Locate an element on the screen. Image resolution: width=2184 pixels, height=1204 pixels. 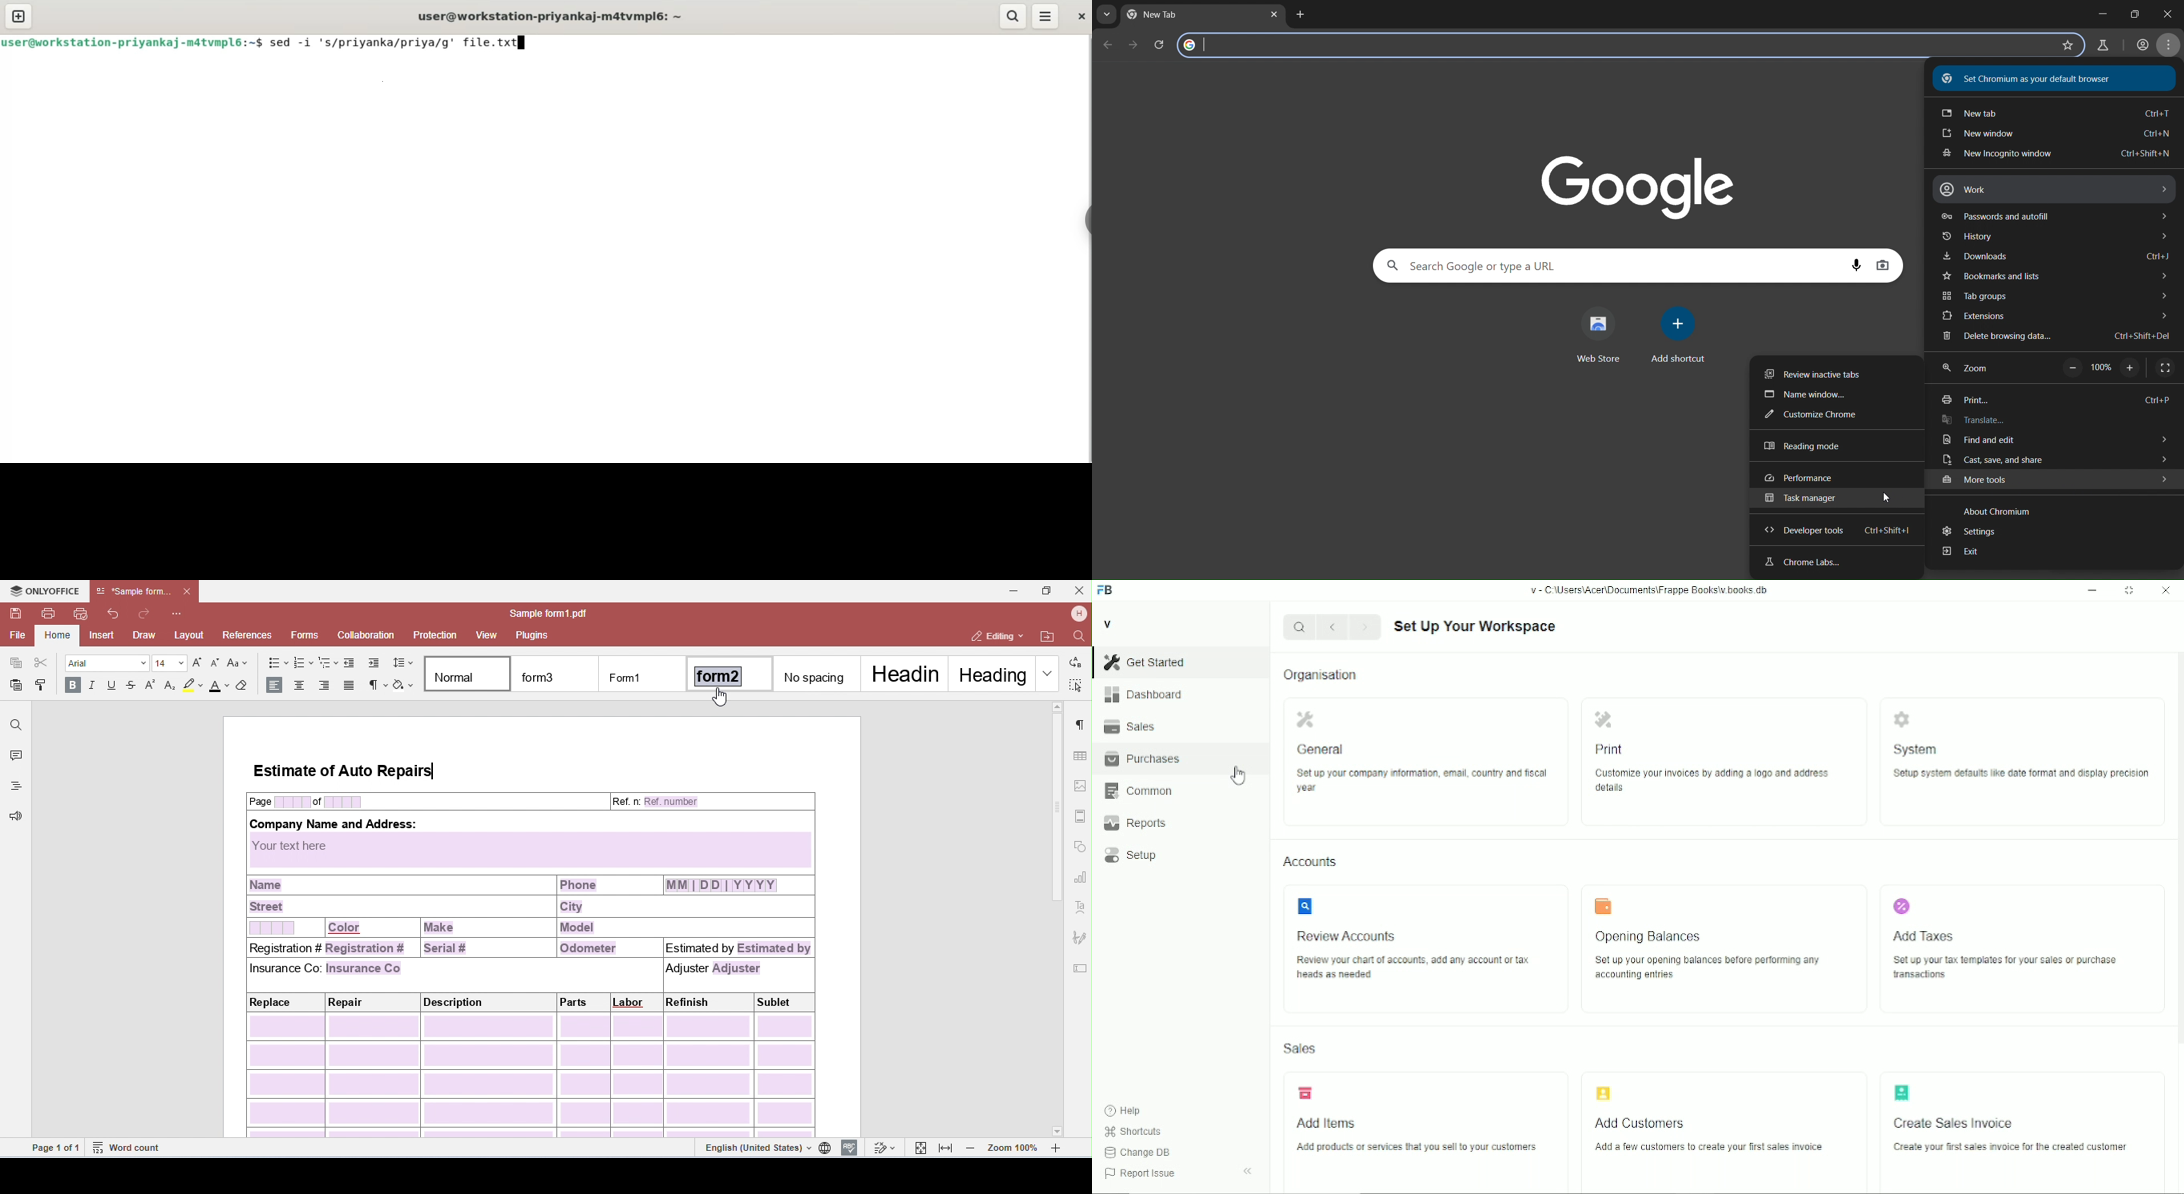
Add items is located at coordinates (1325, 1119).